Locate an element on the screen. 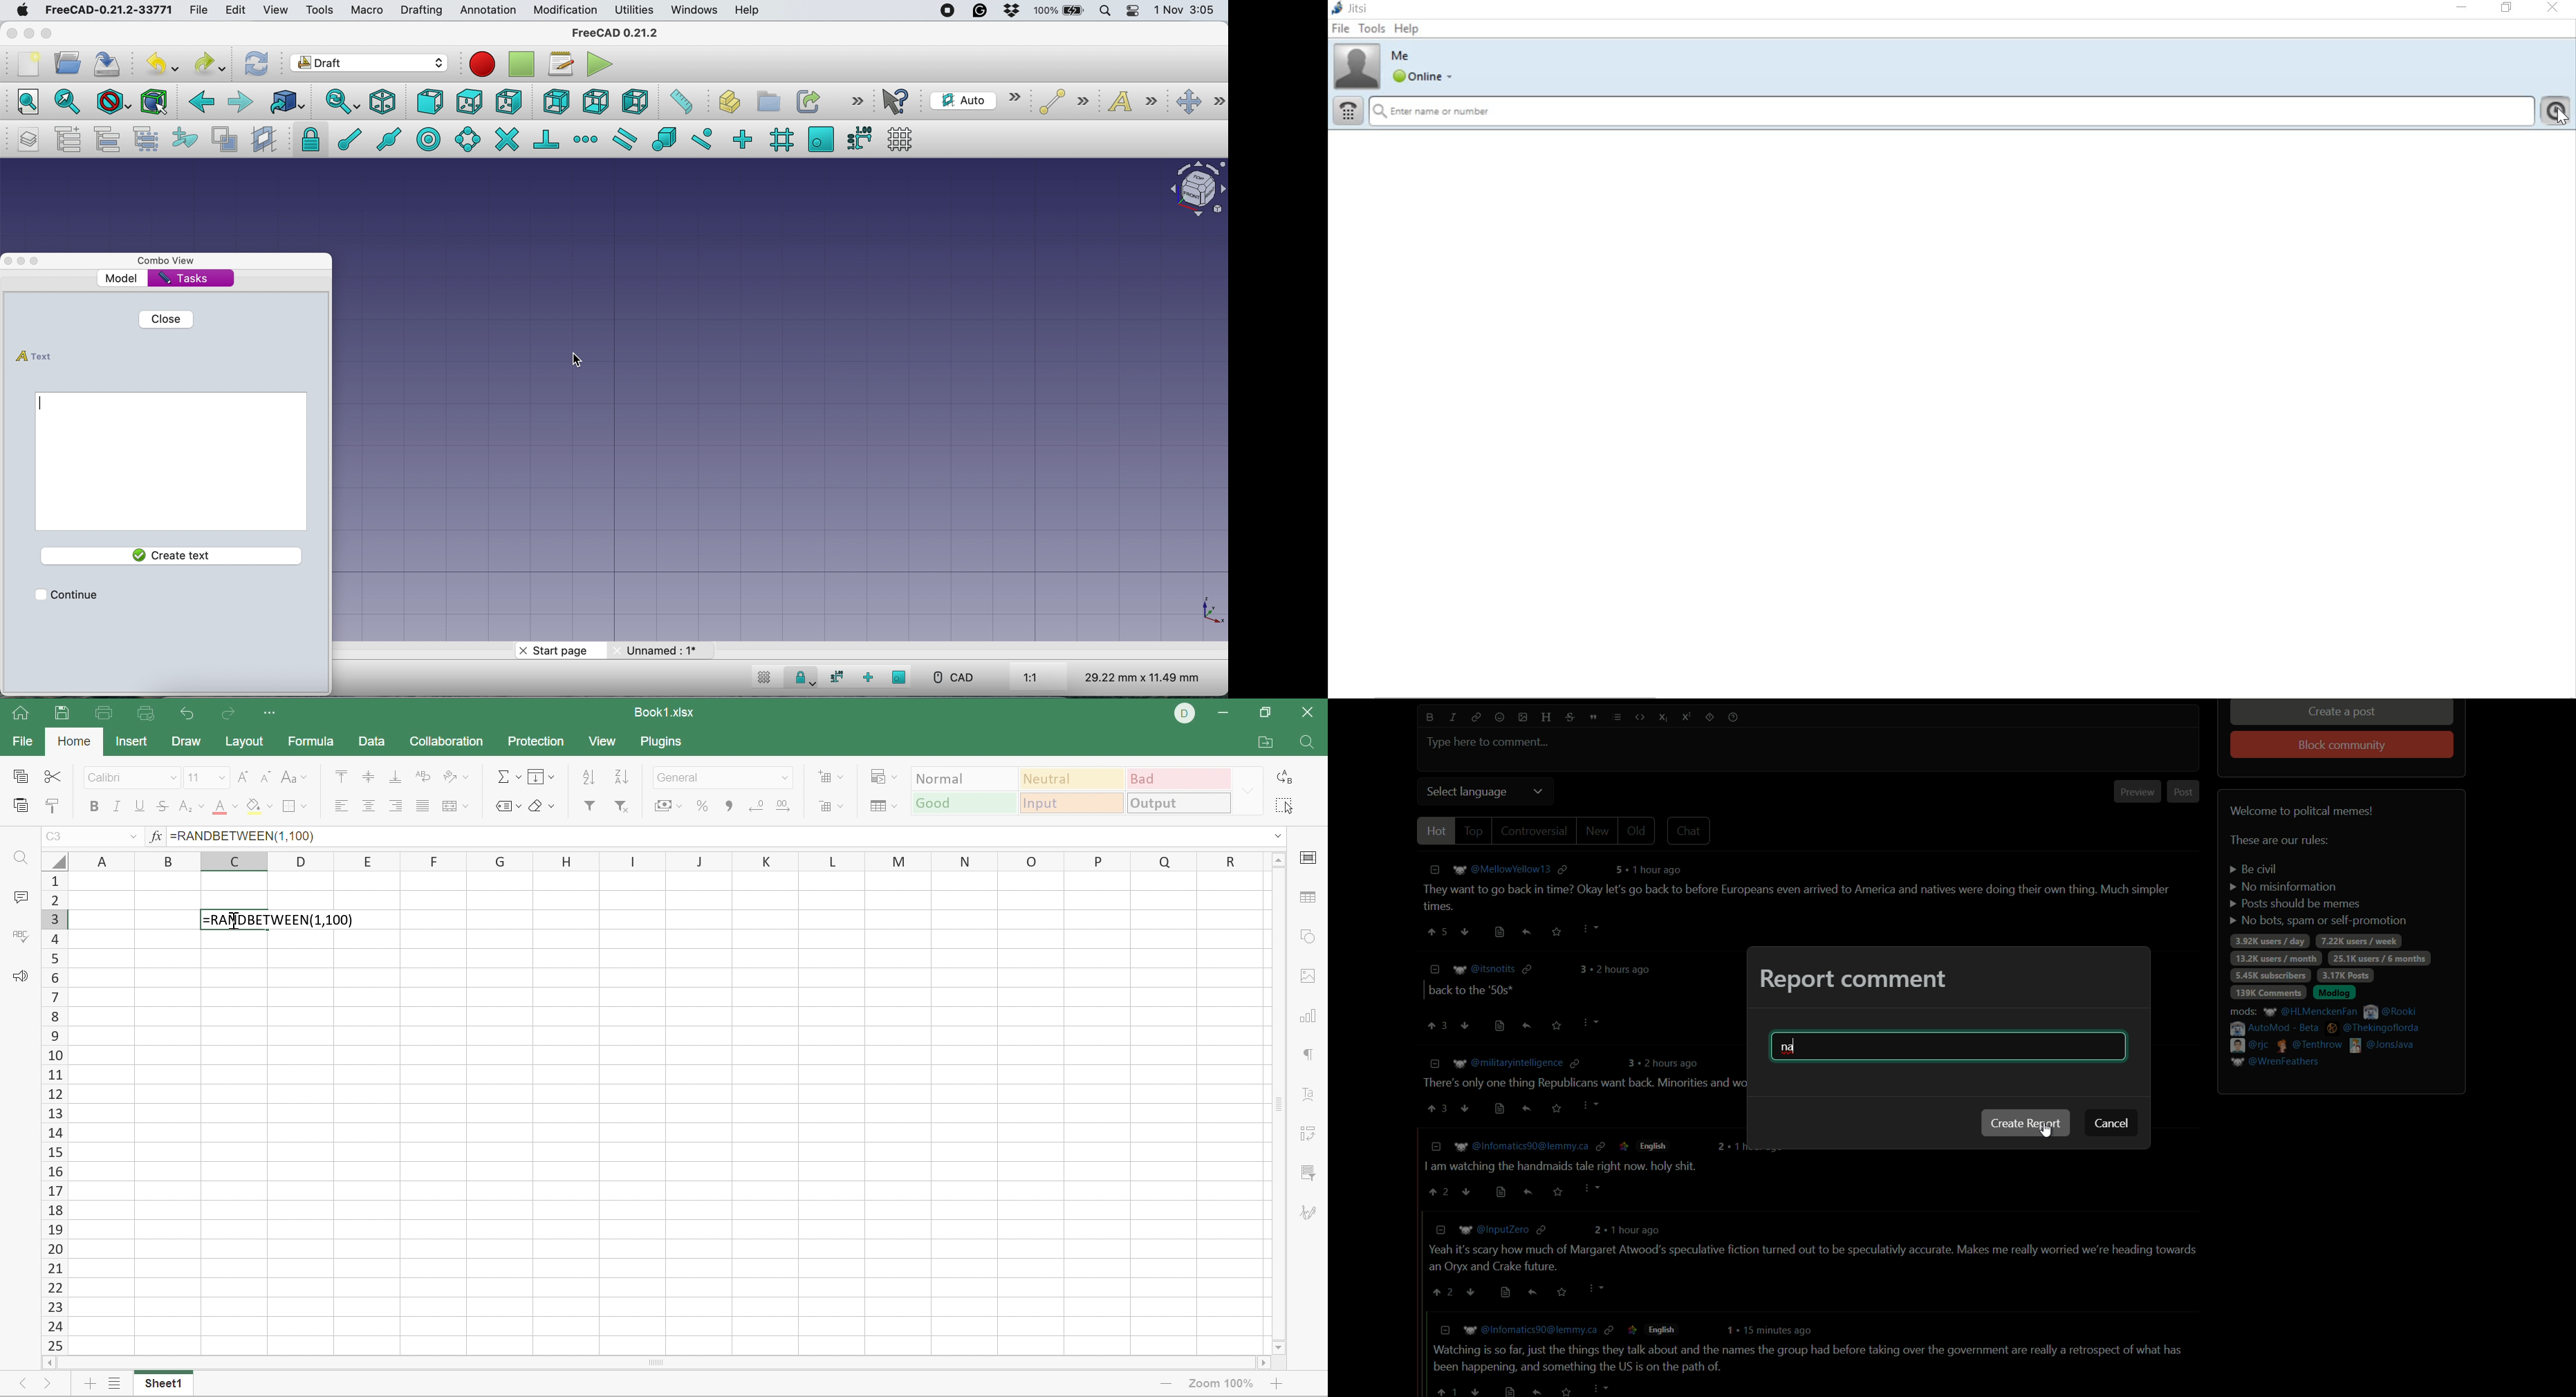  undo is located at coordinates (166, 62).